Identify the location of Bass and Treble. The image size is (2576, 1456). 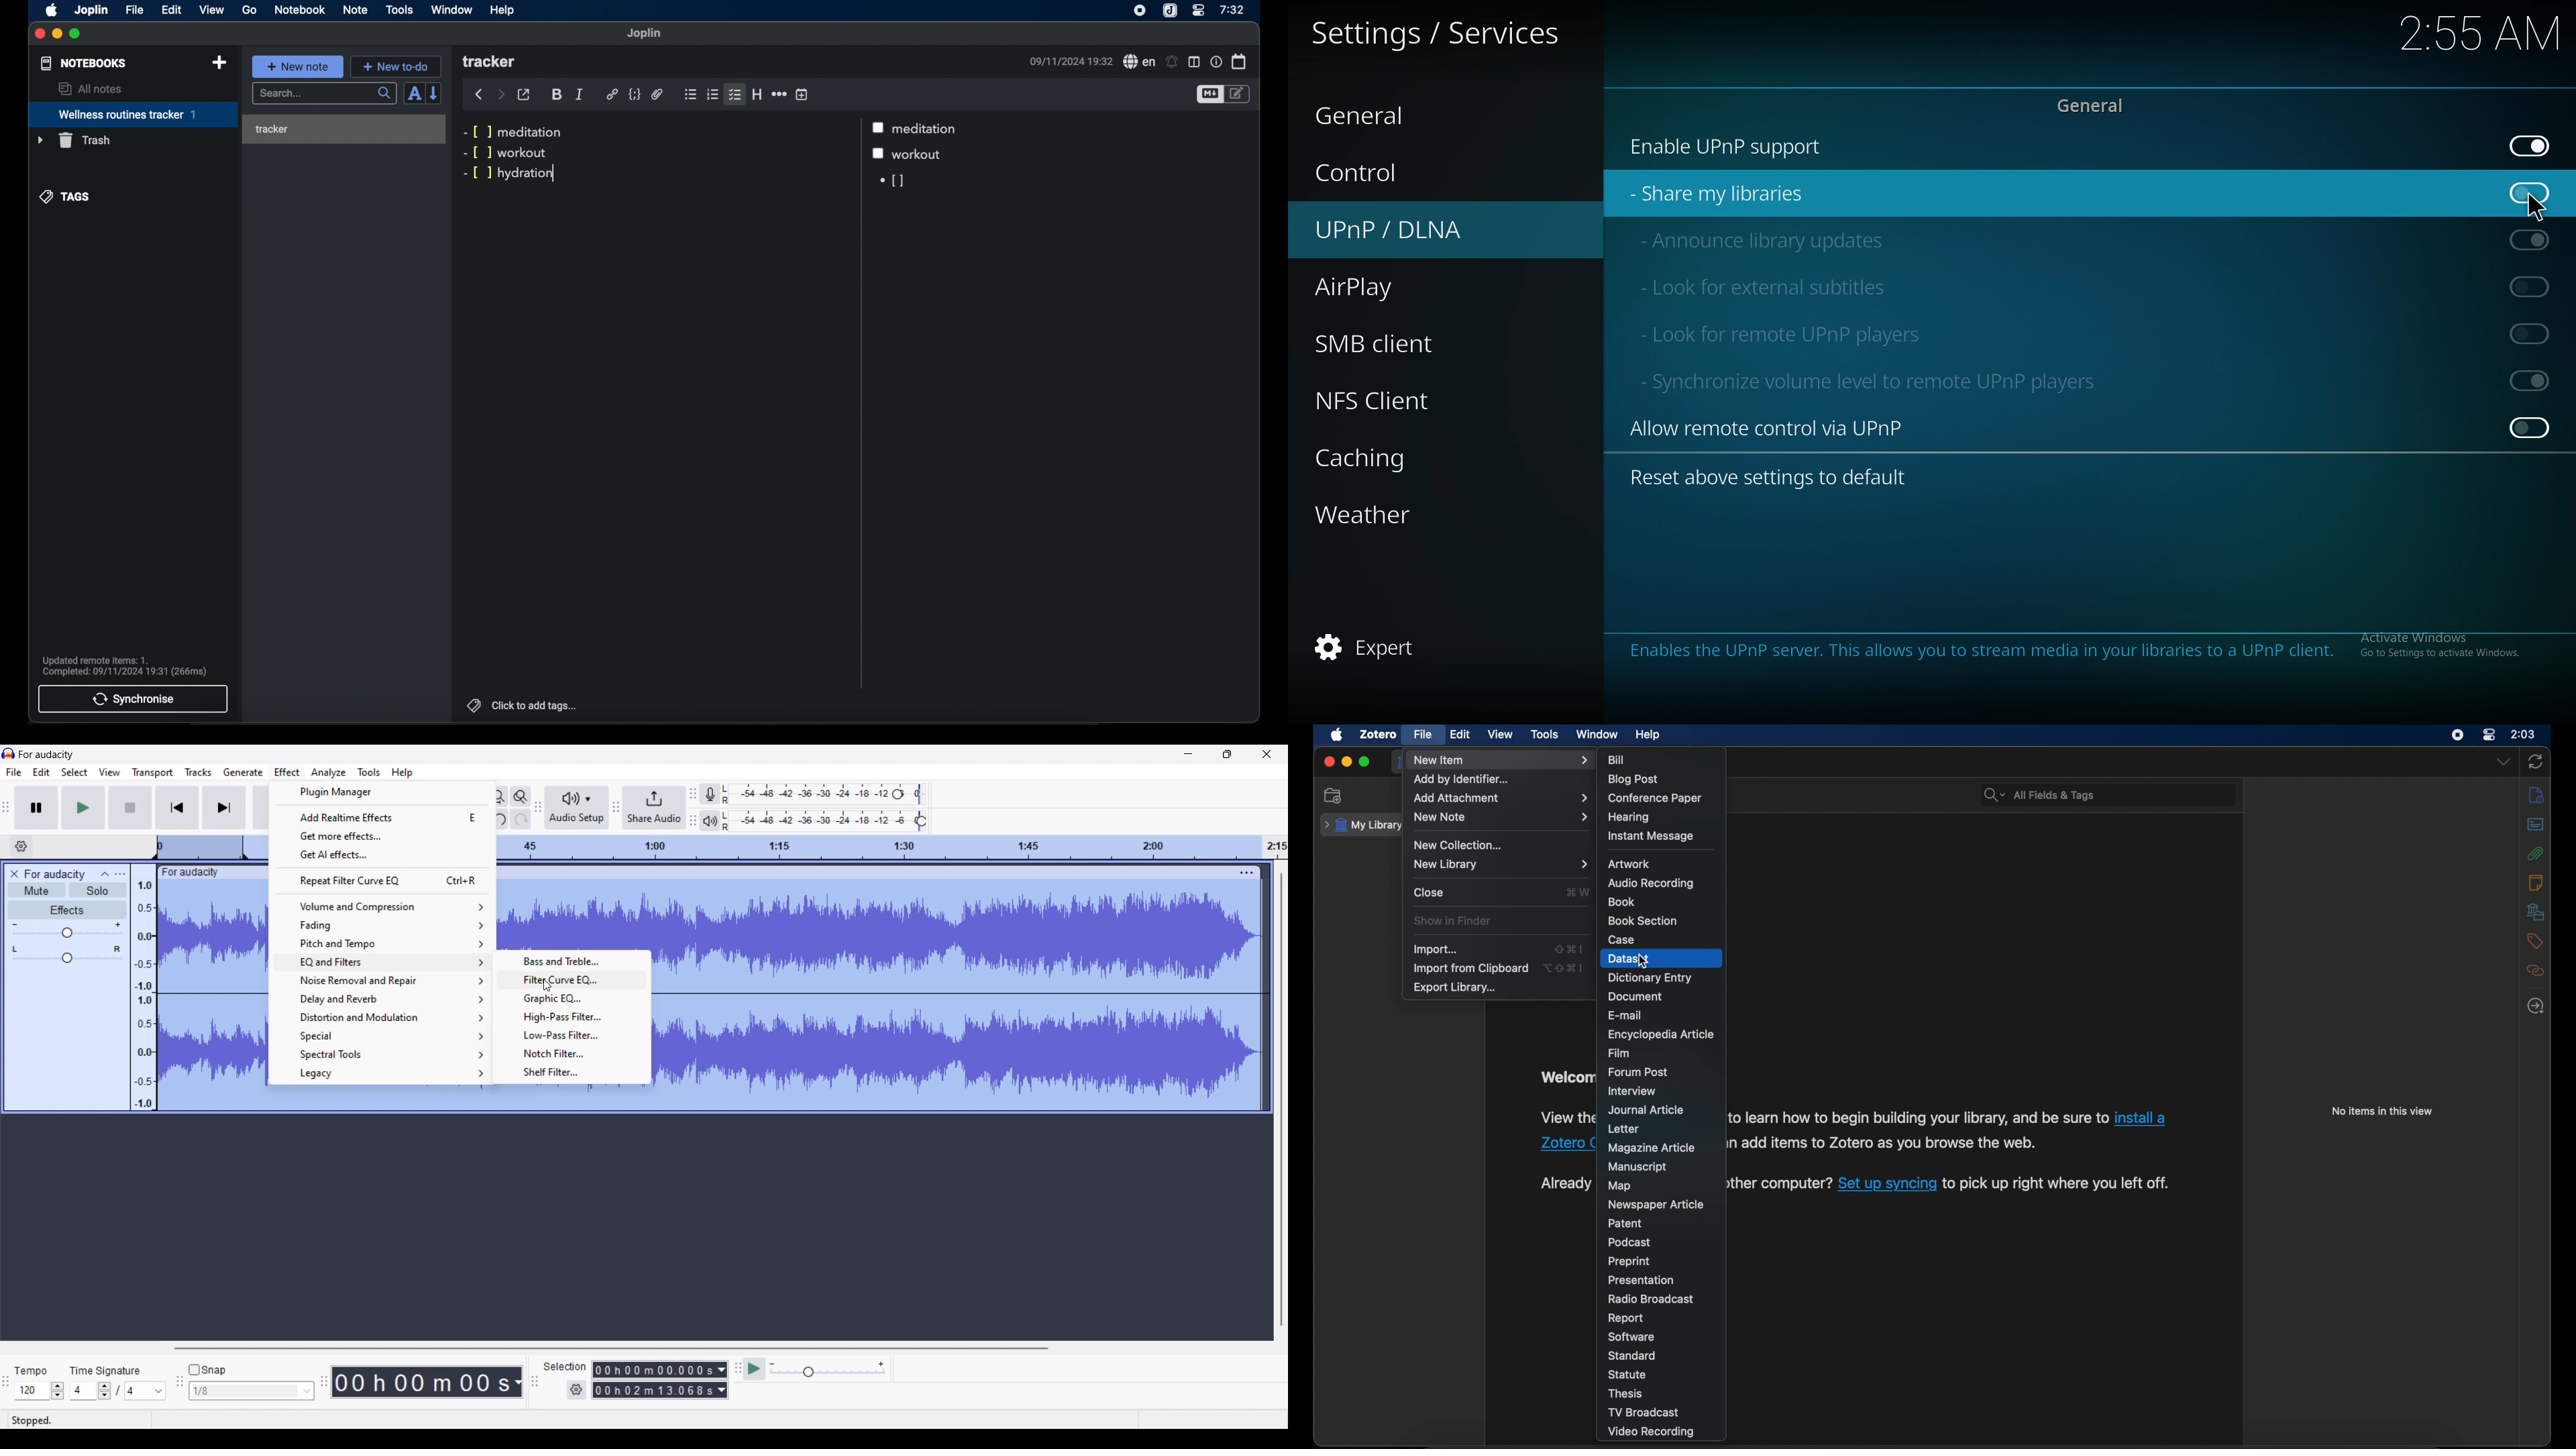
(574, 961).